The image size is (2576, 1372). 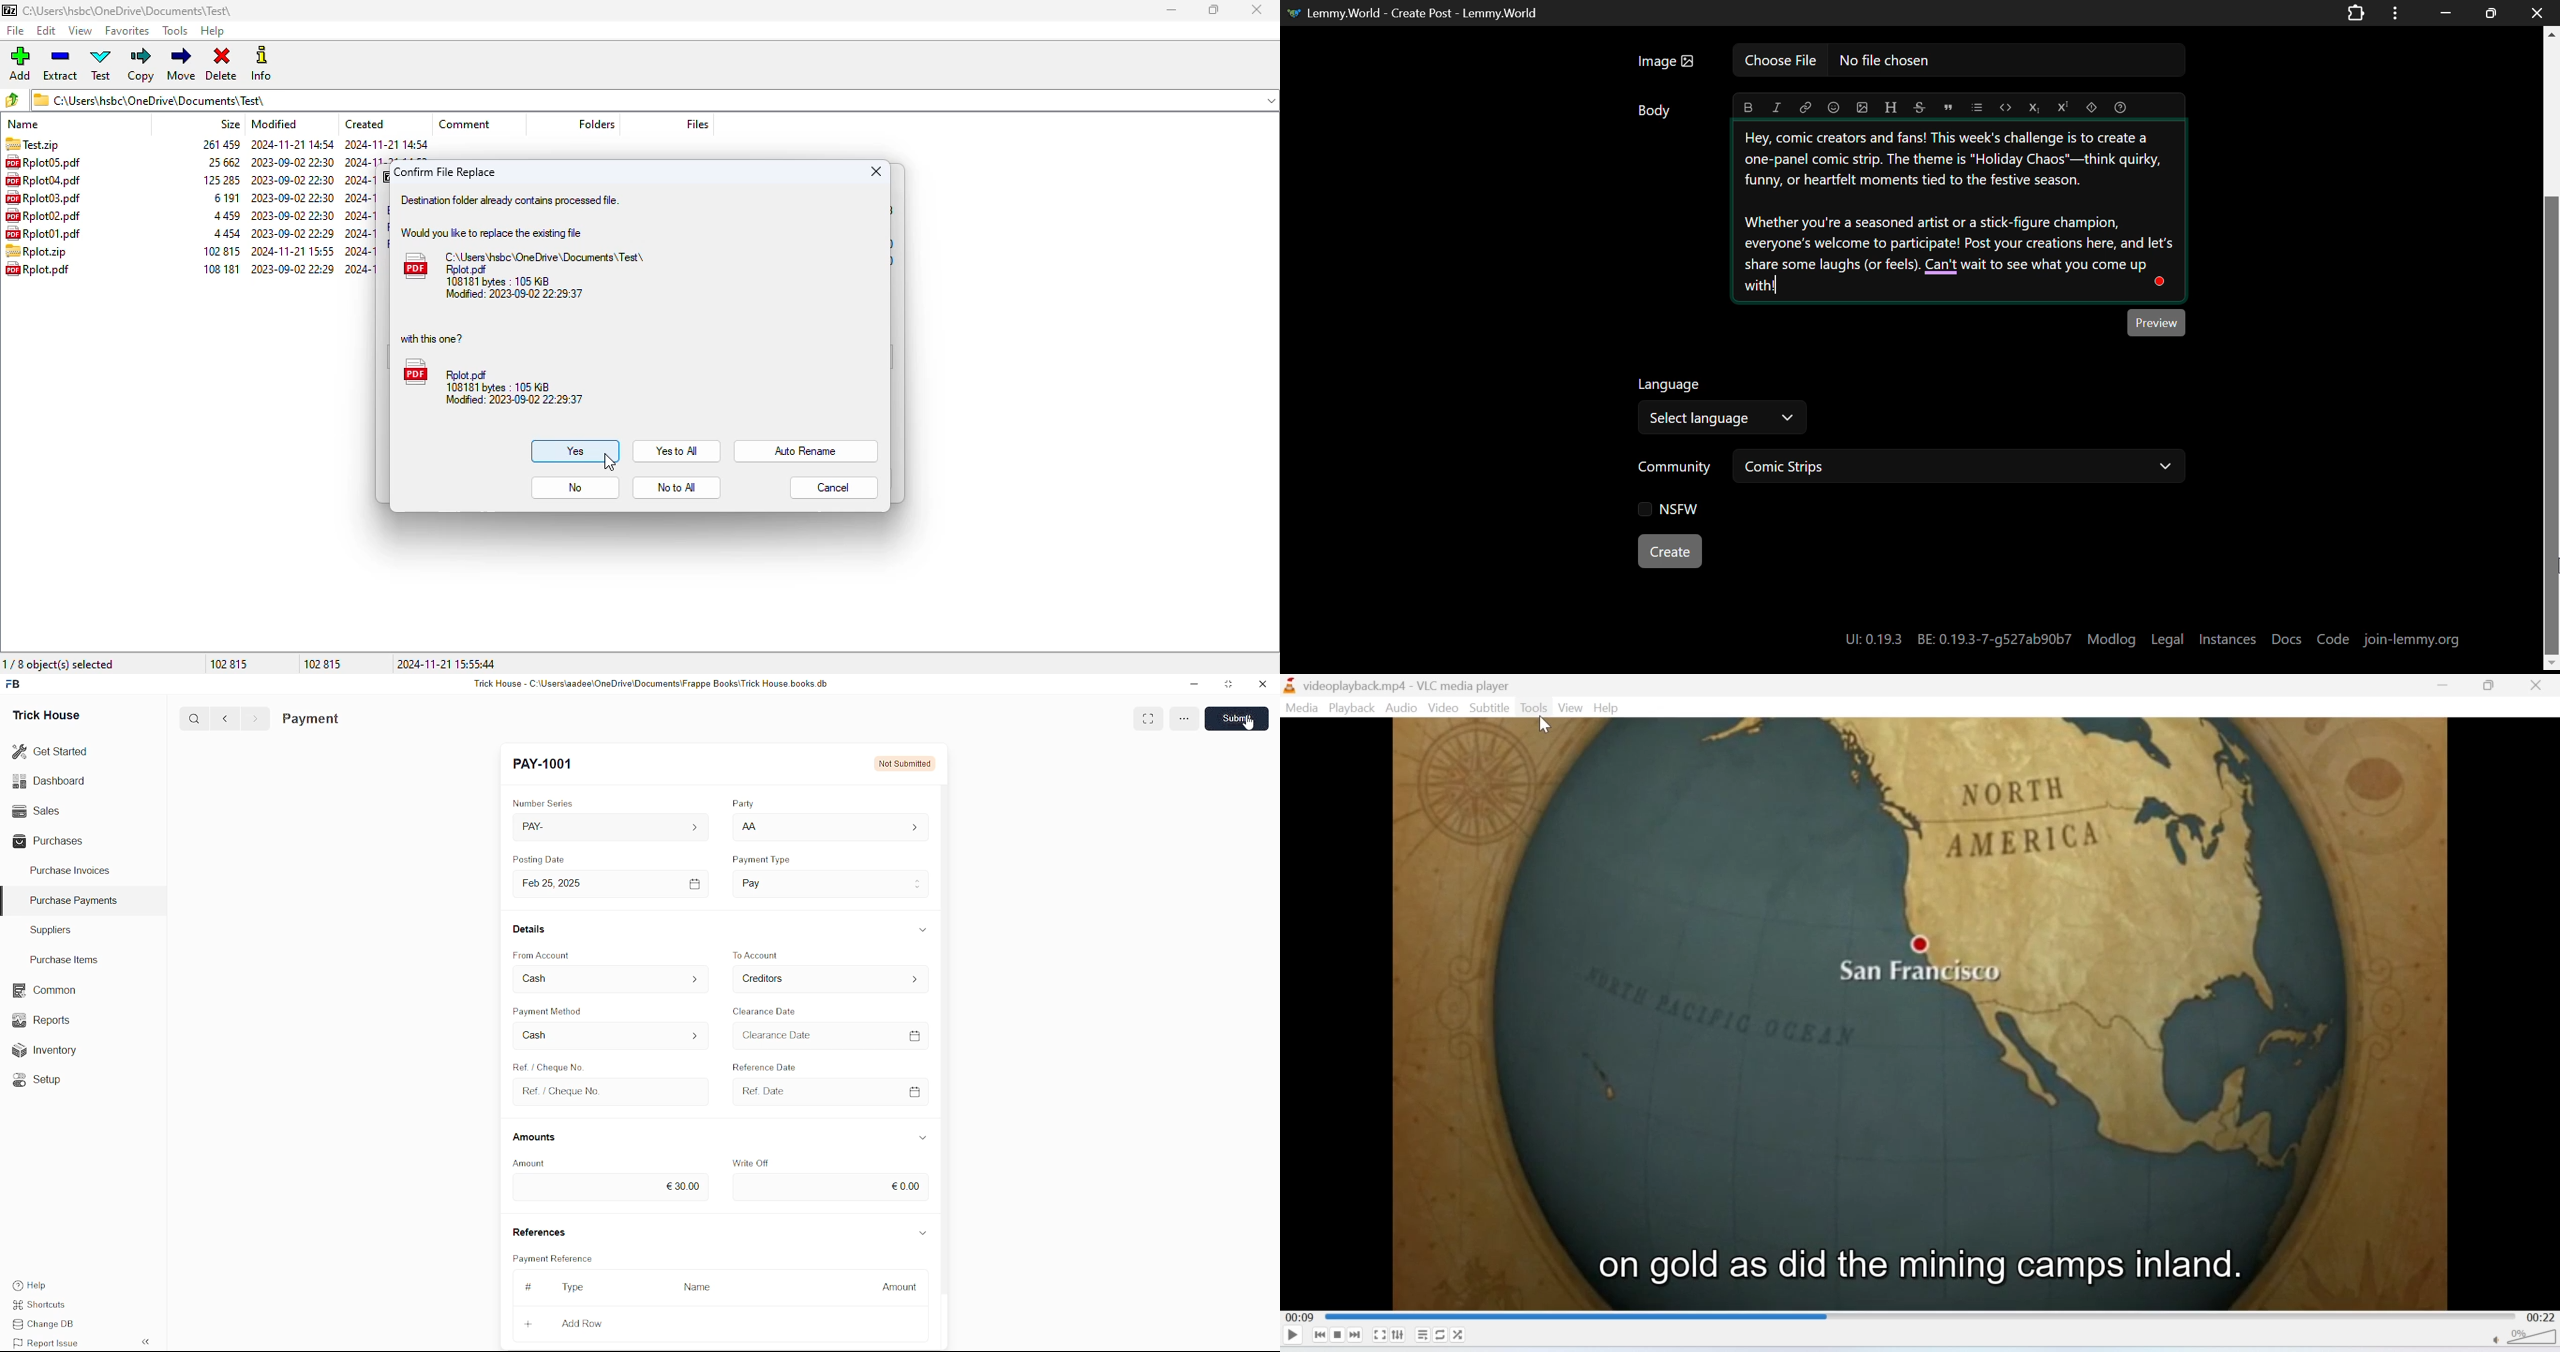 I want to click on Clearance Date, so click(x=775, y=1012).